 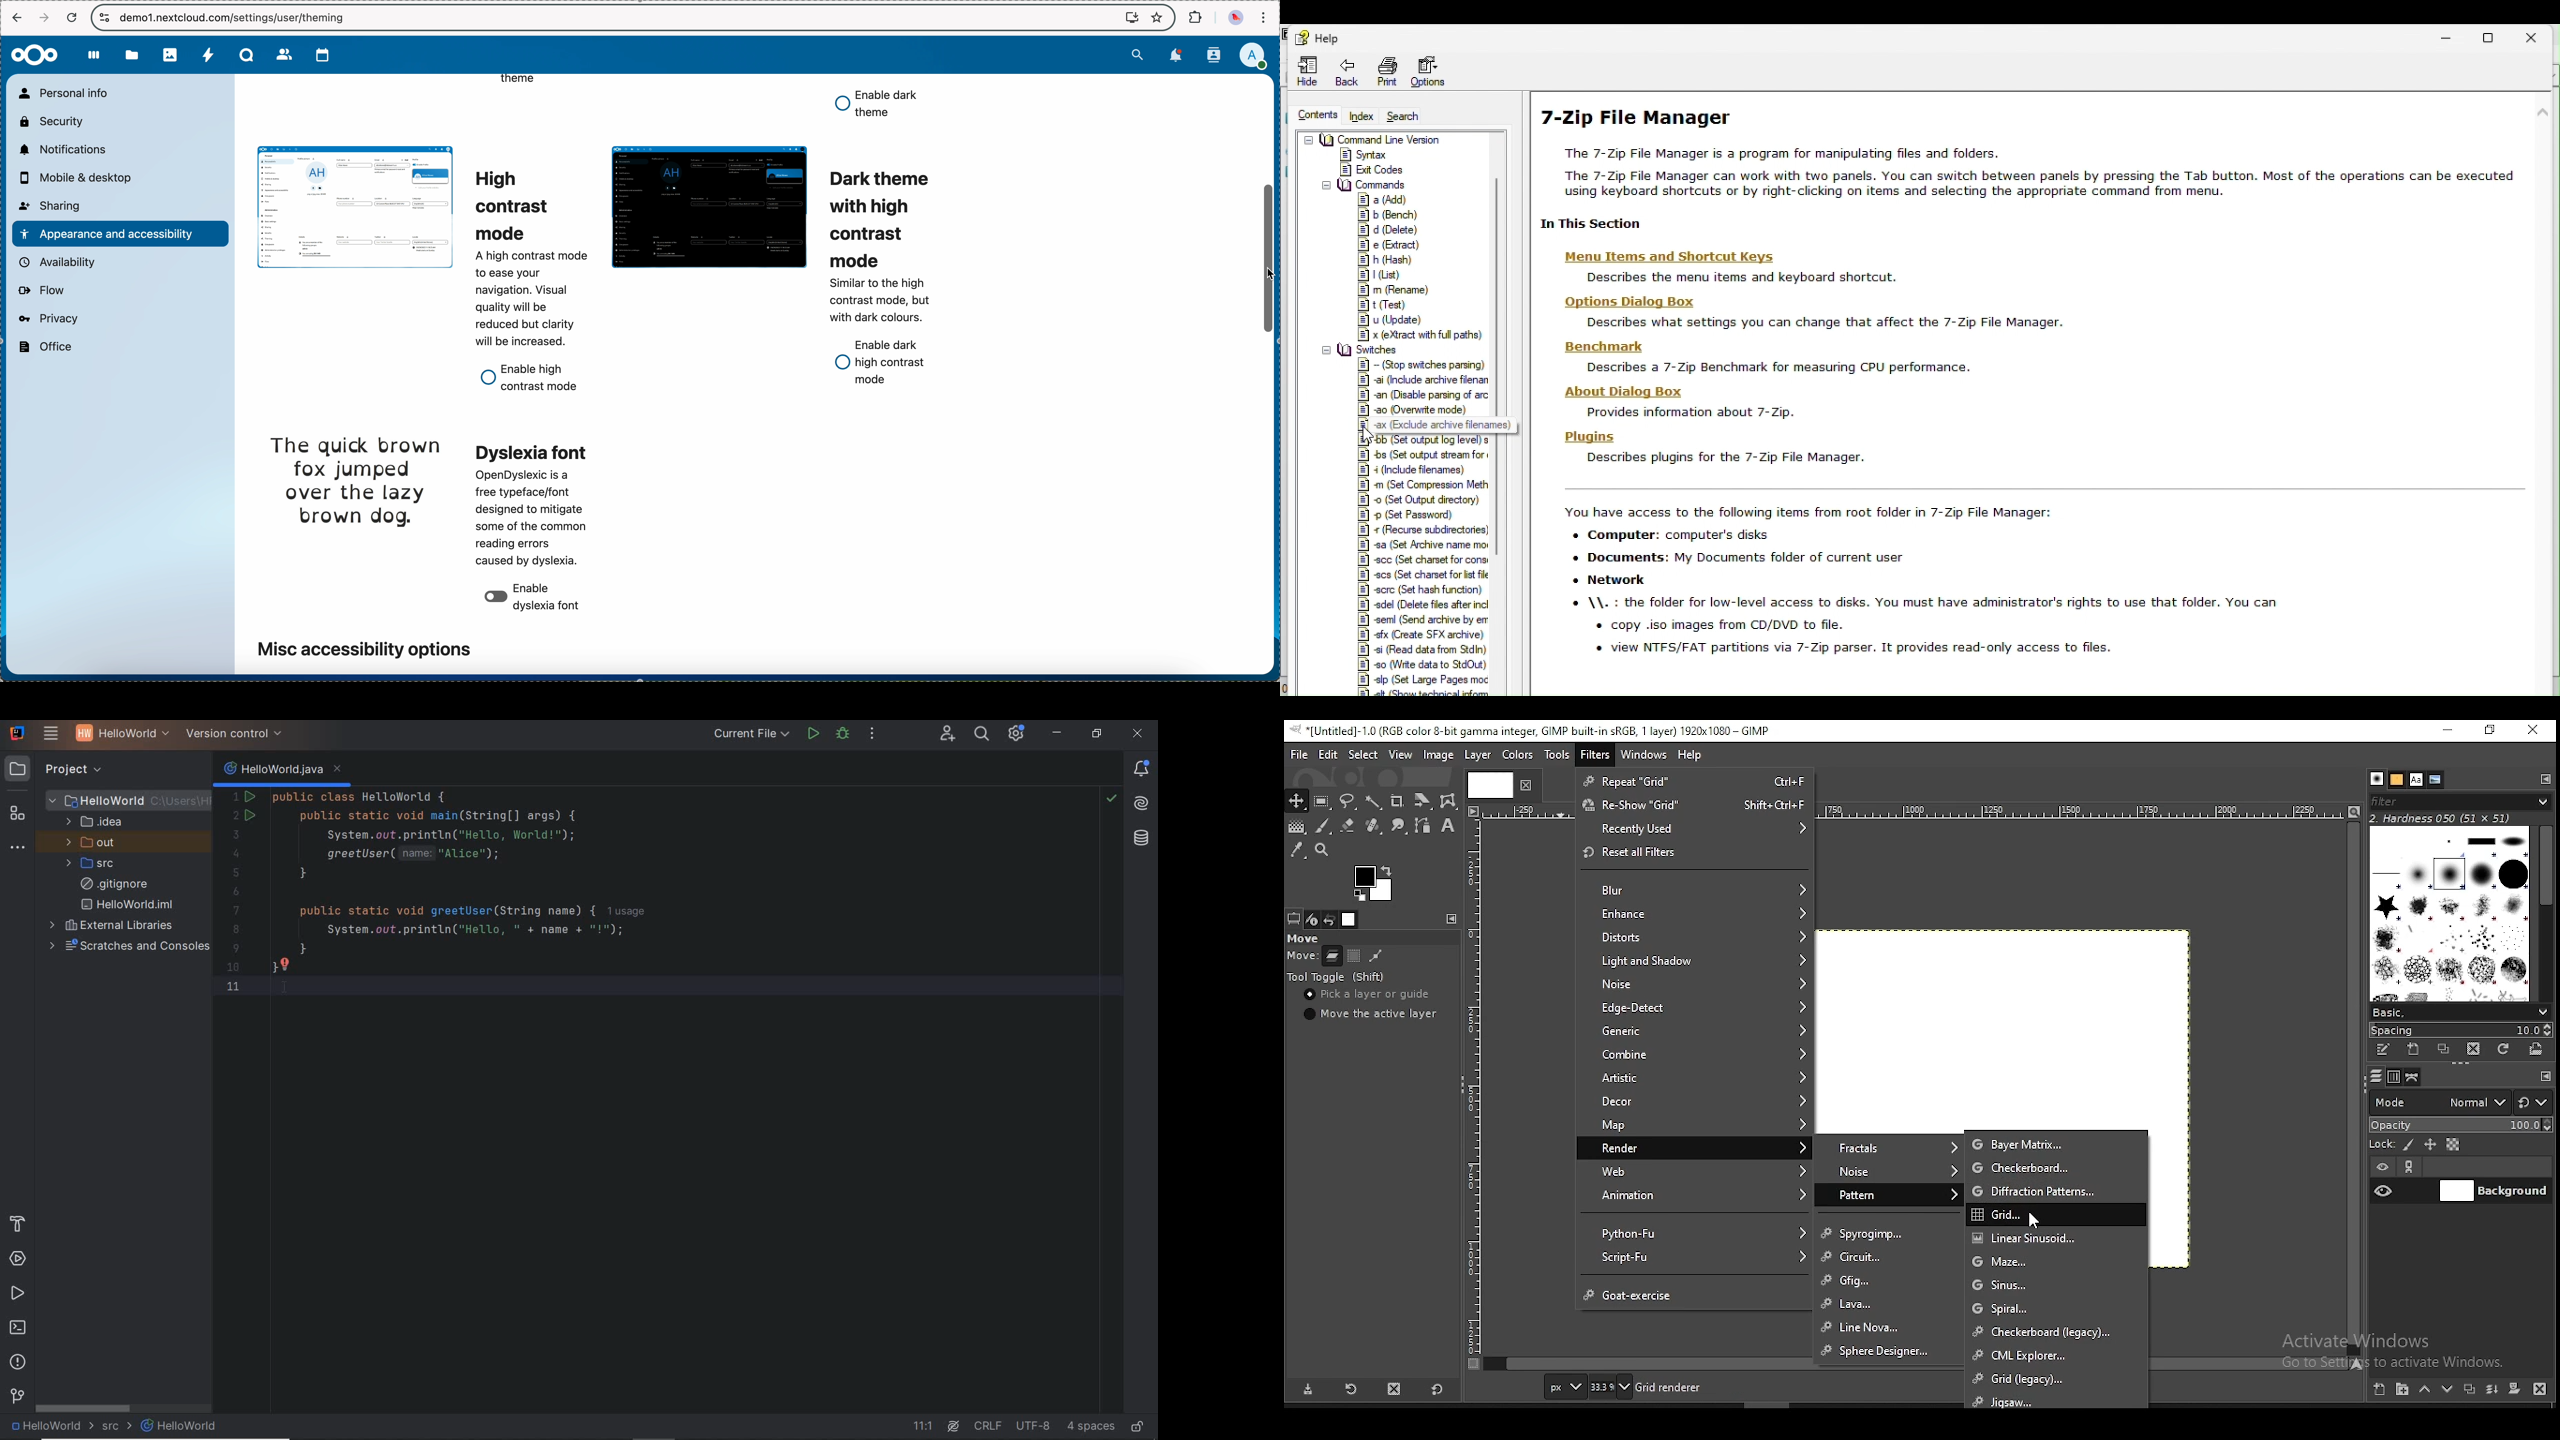 What do you see at coordinates (1296, 800) in the screenshot?
I see `move tool` at bounding box center [1296, 800].